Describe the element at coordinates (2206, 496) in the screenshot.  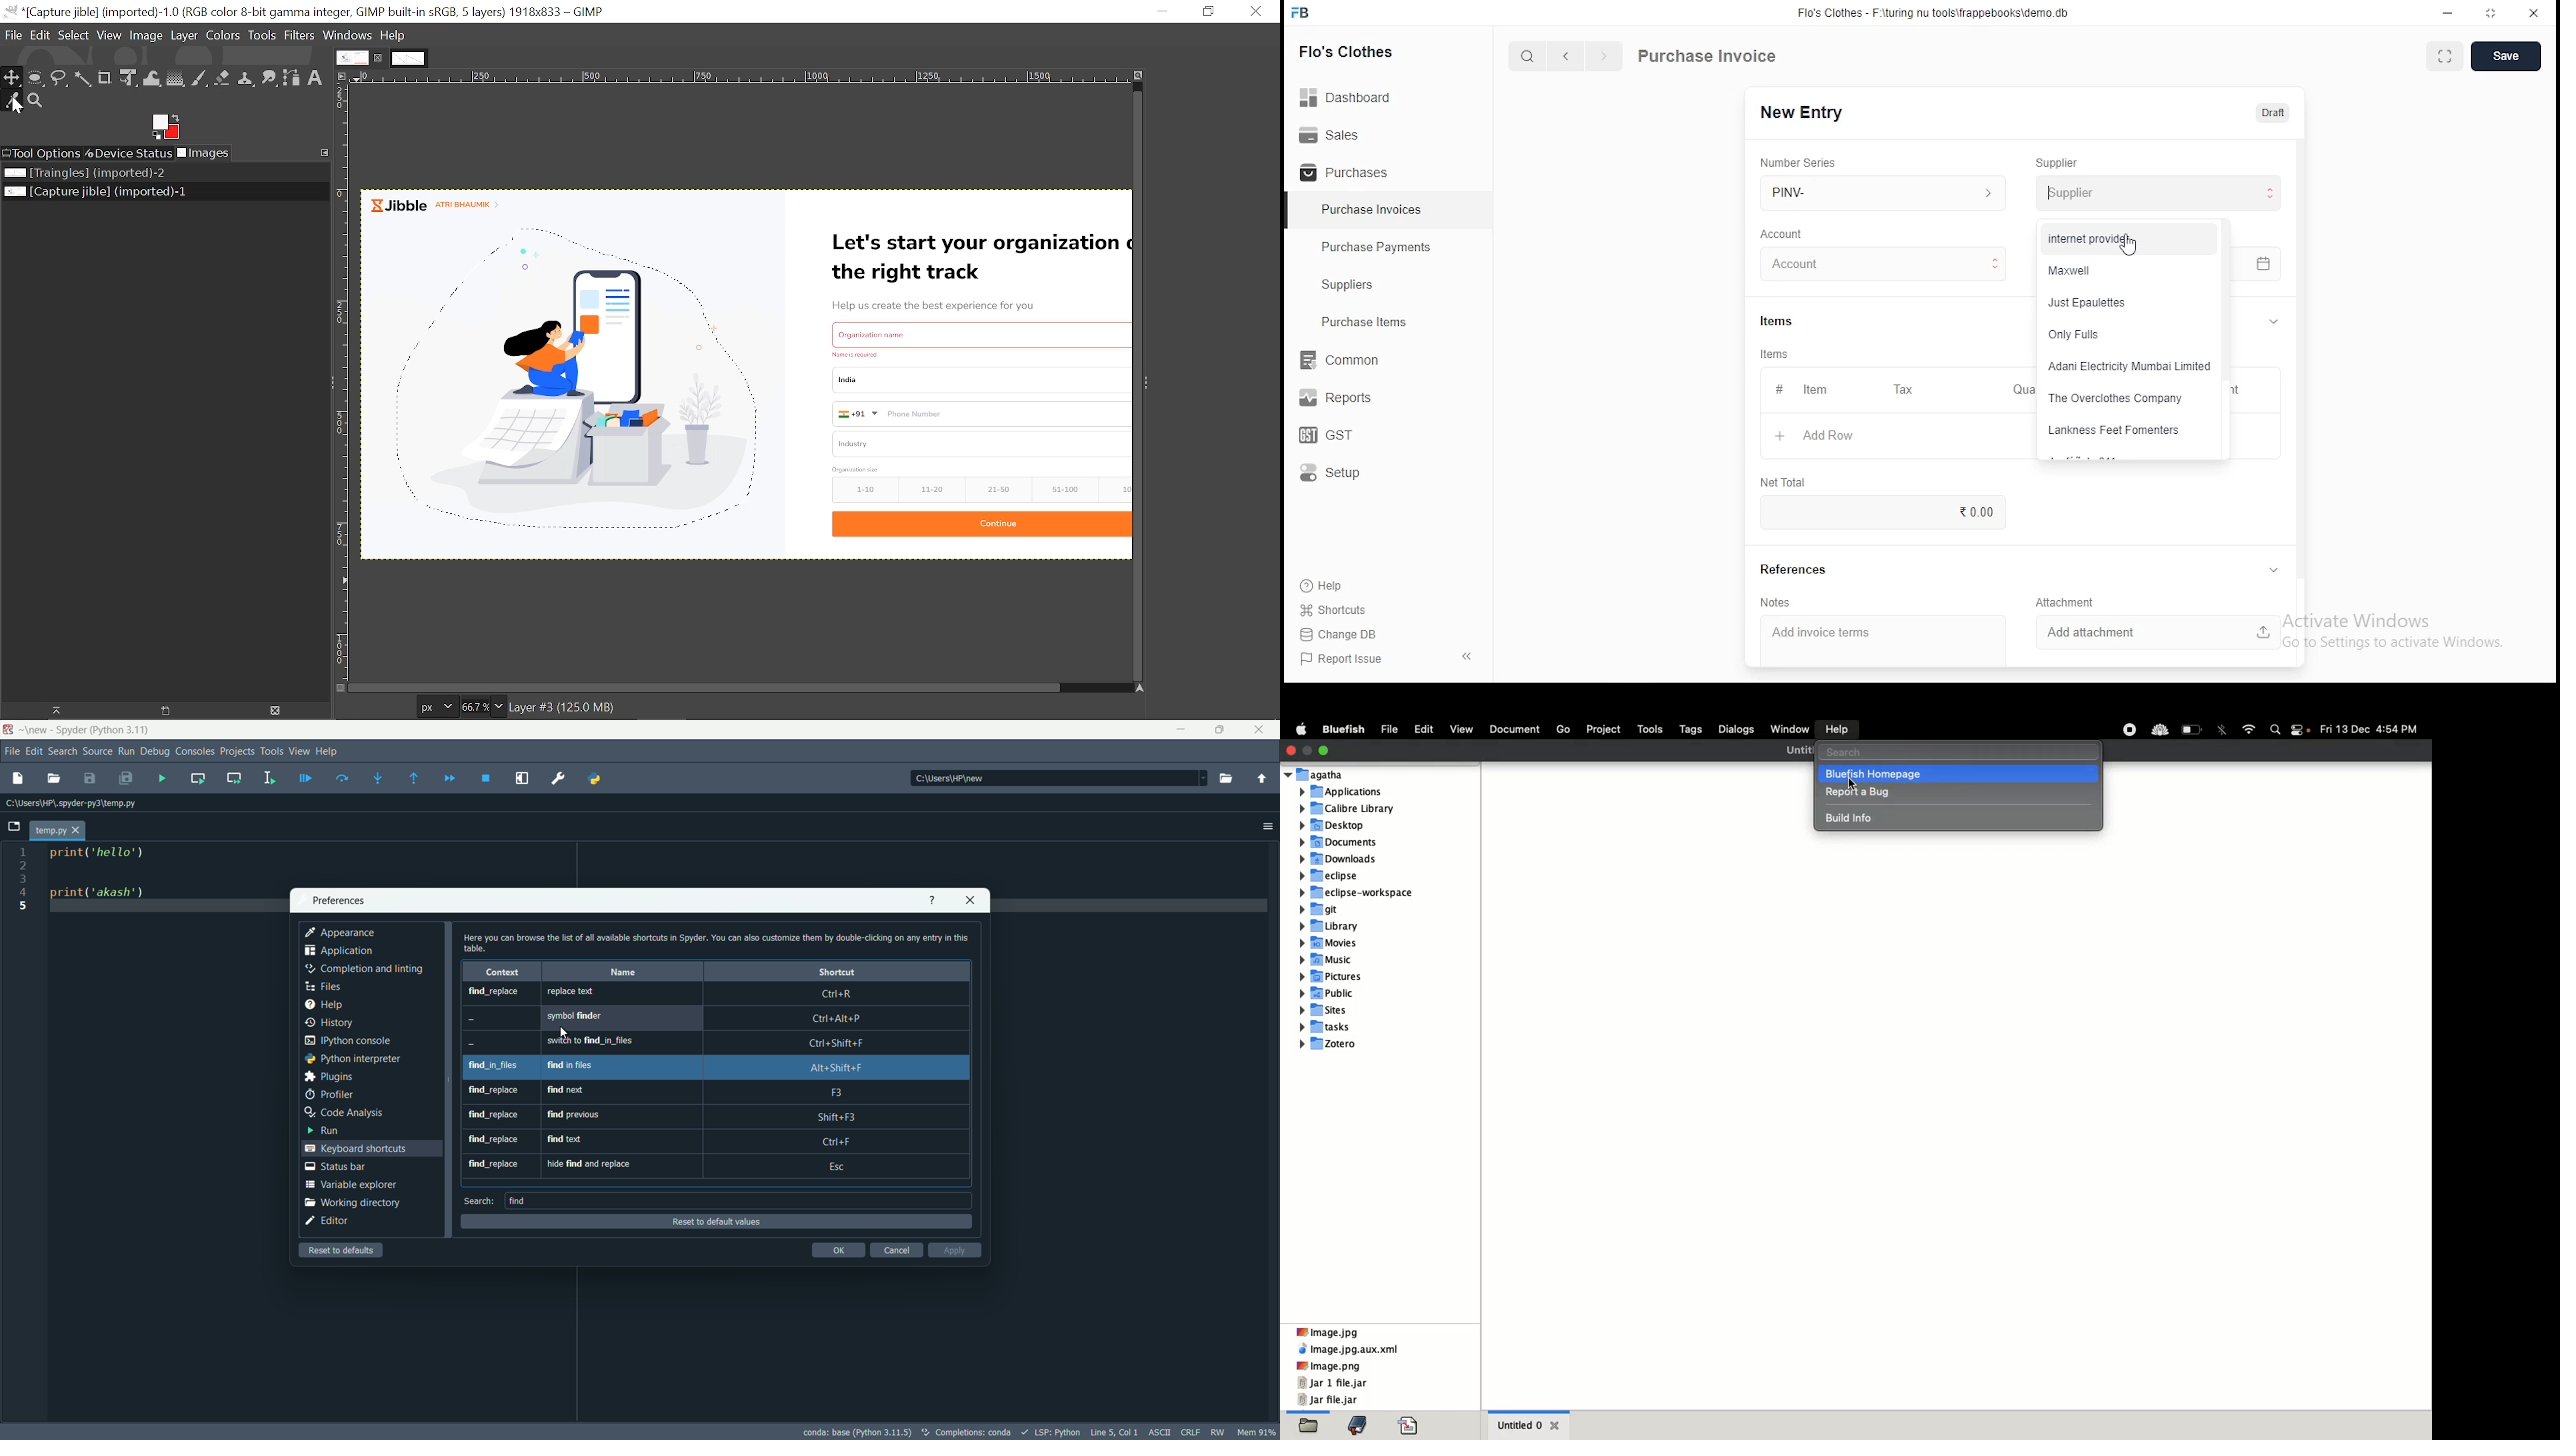
I see `Rate` at that location.